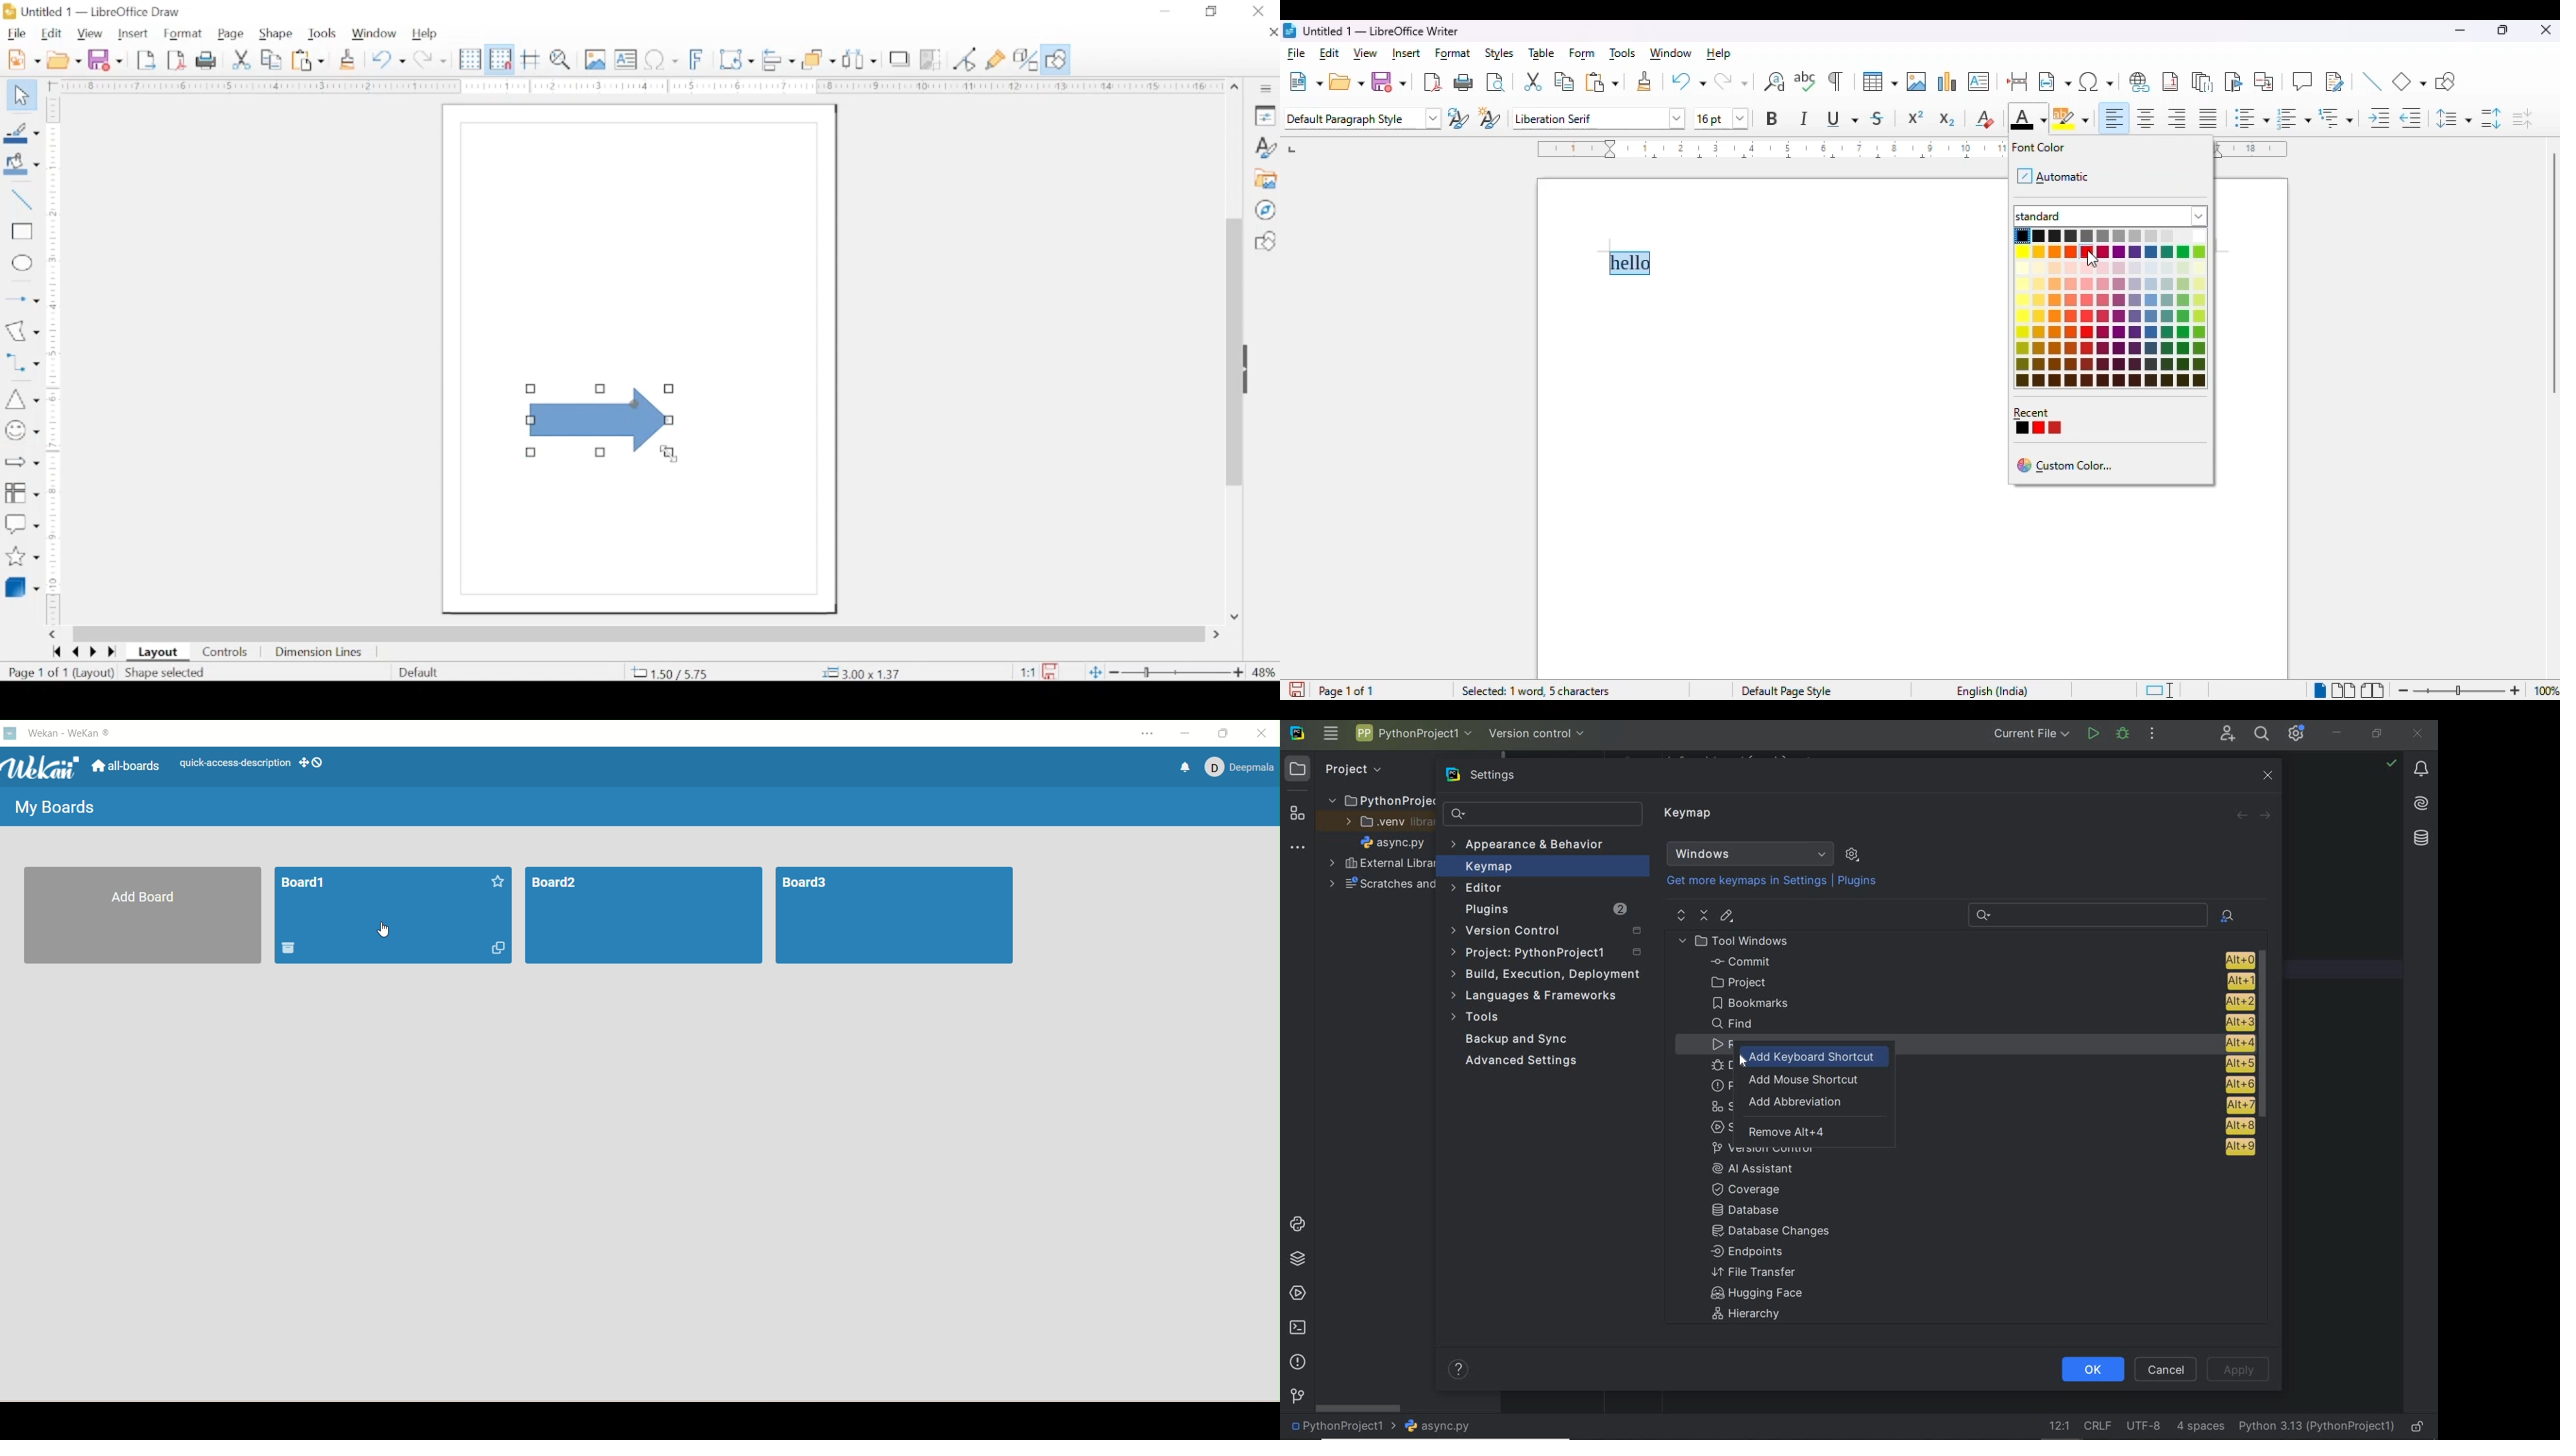 The image size is (2576, 1456). I want to click on insert footnote, so click(2170, 82).